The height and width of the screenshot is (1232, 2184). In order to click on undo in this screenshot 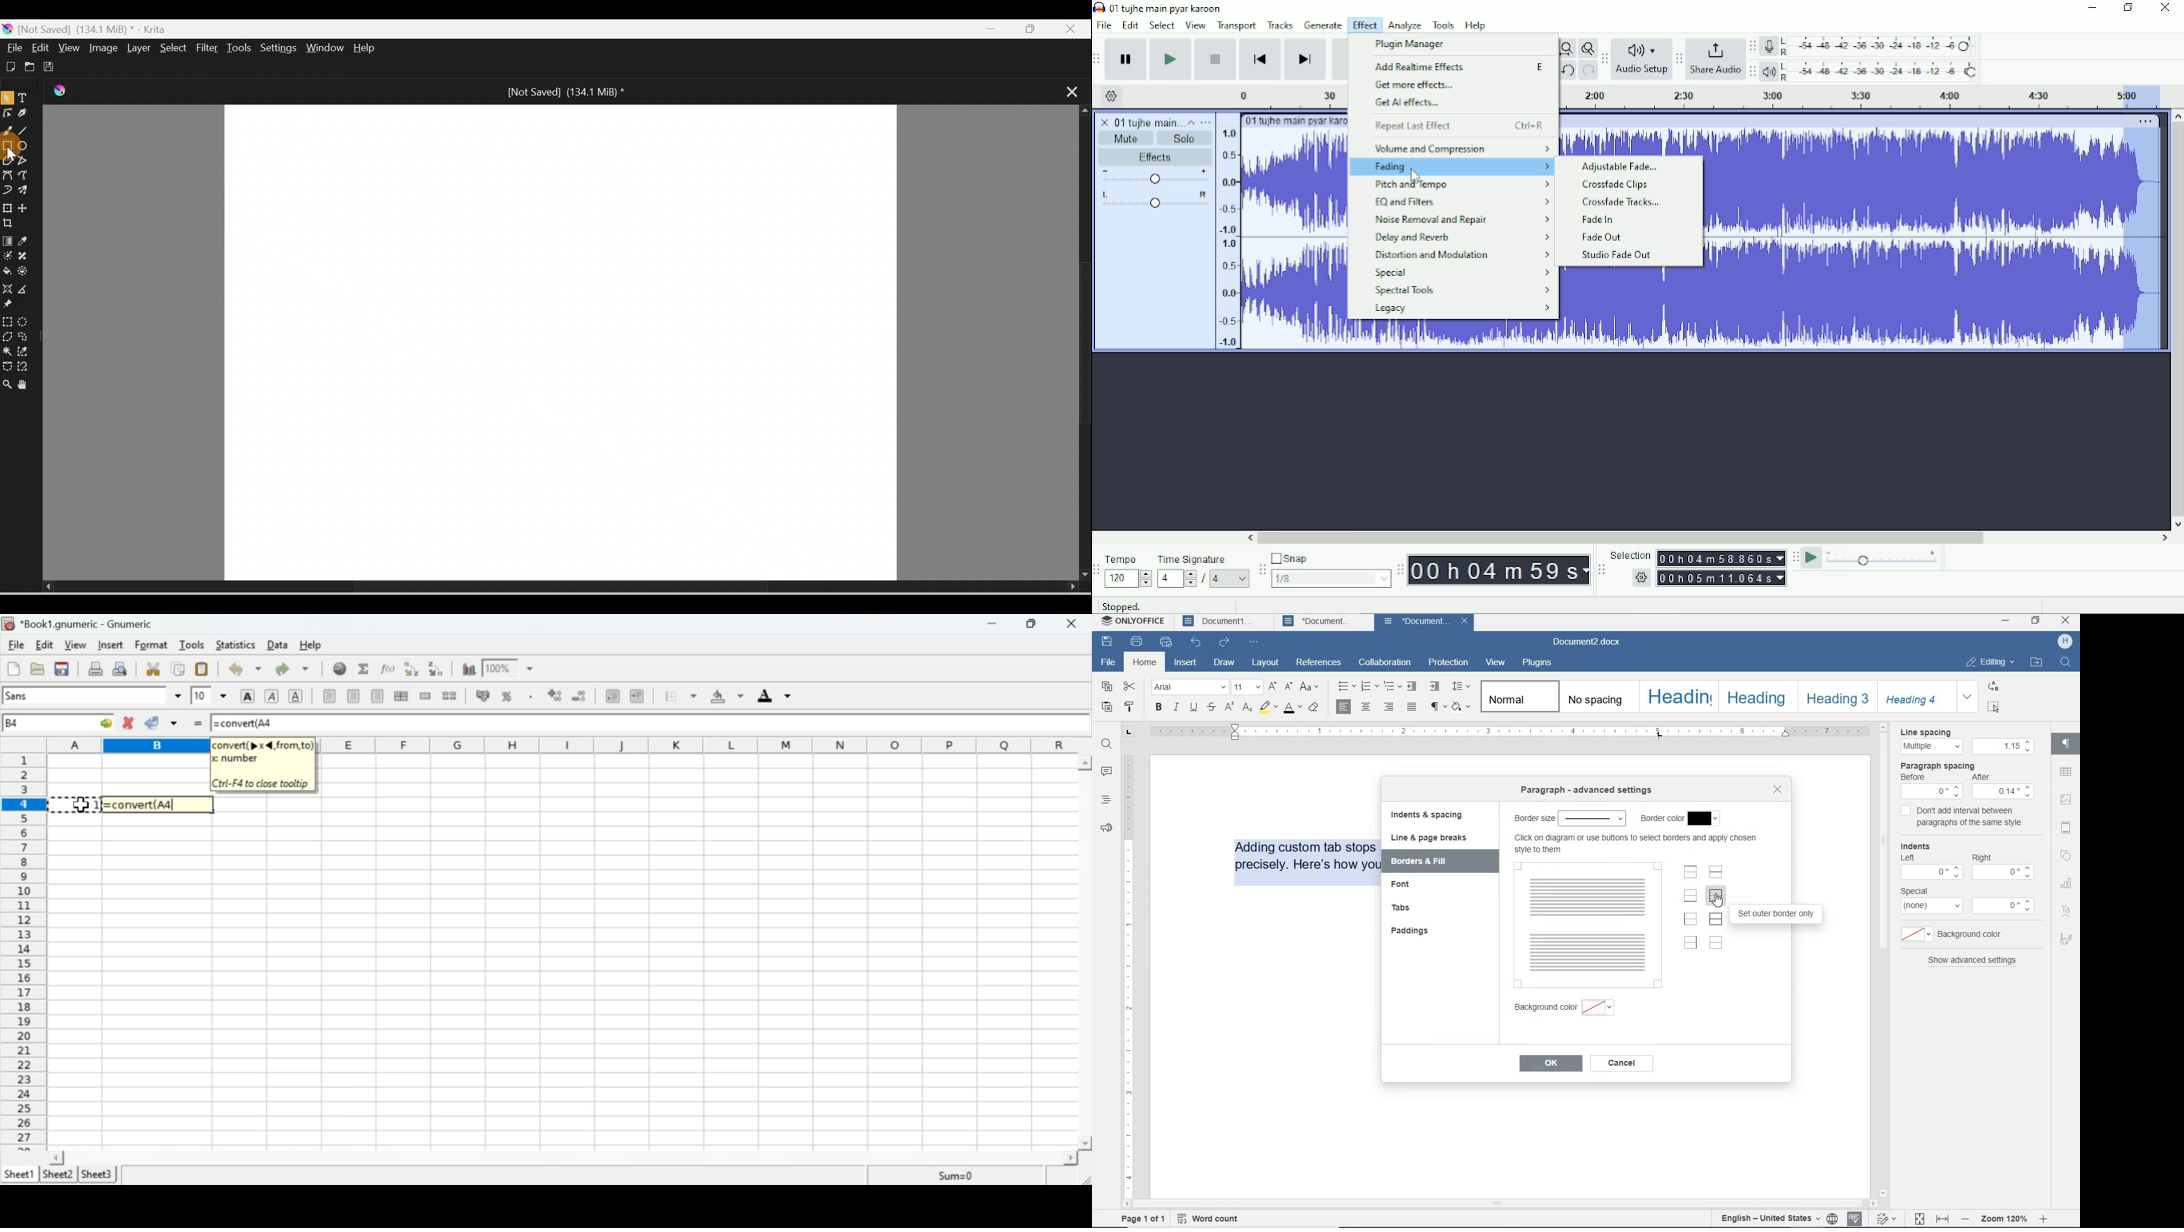, I will do `click(1196, 643)`.